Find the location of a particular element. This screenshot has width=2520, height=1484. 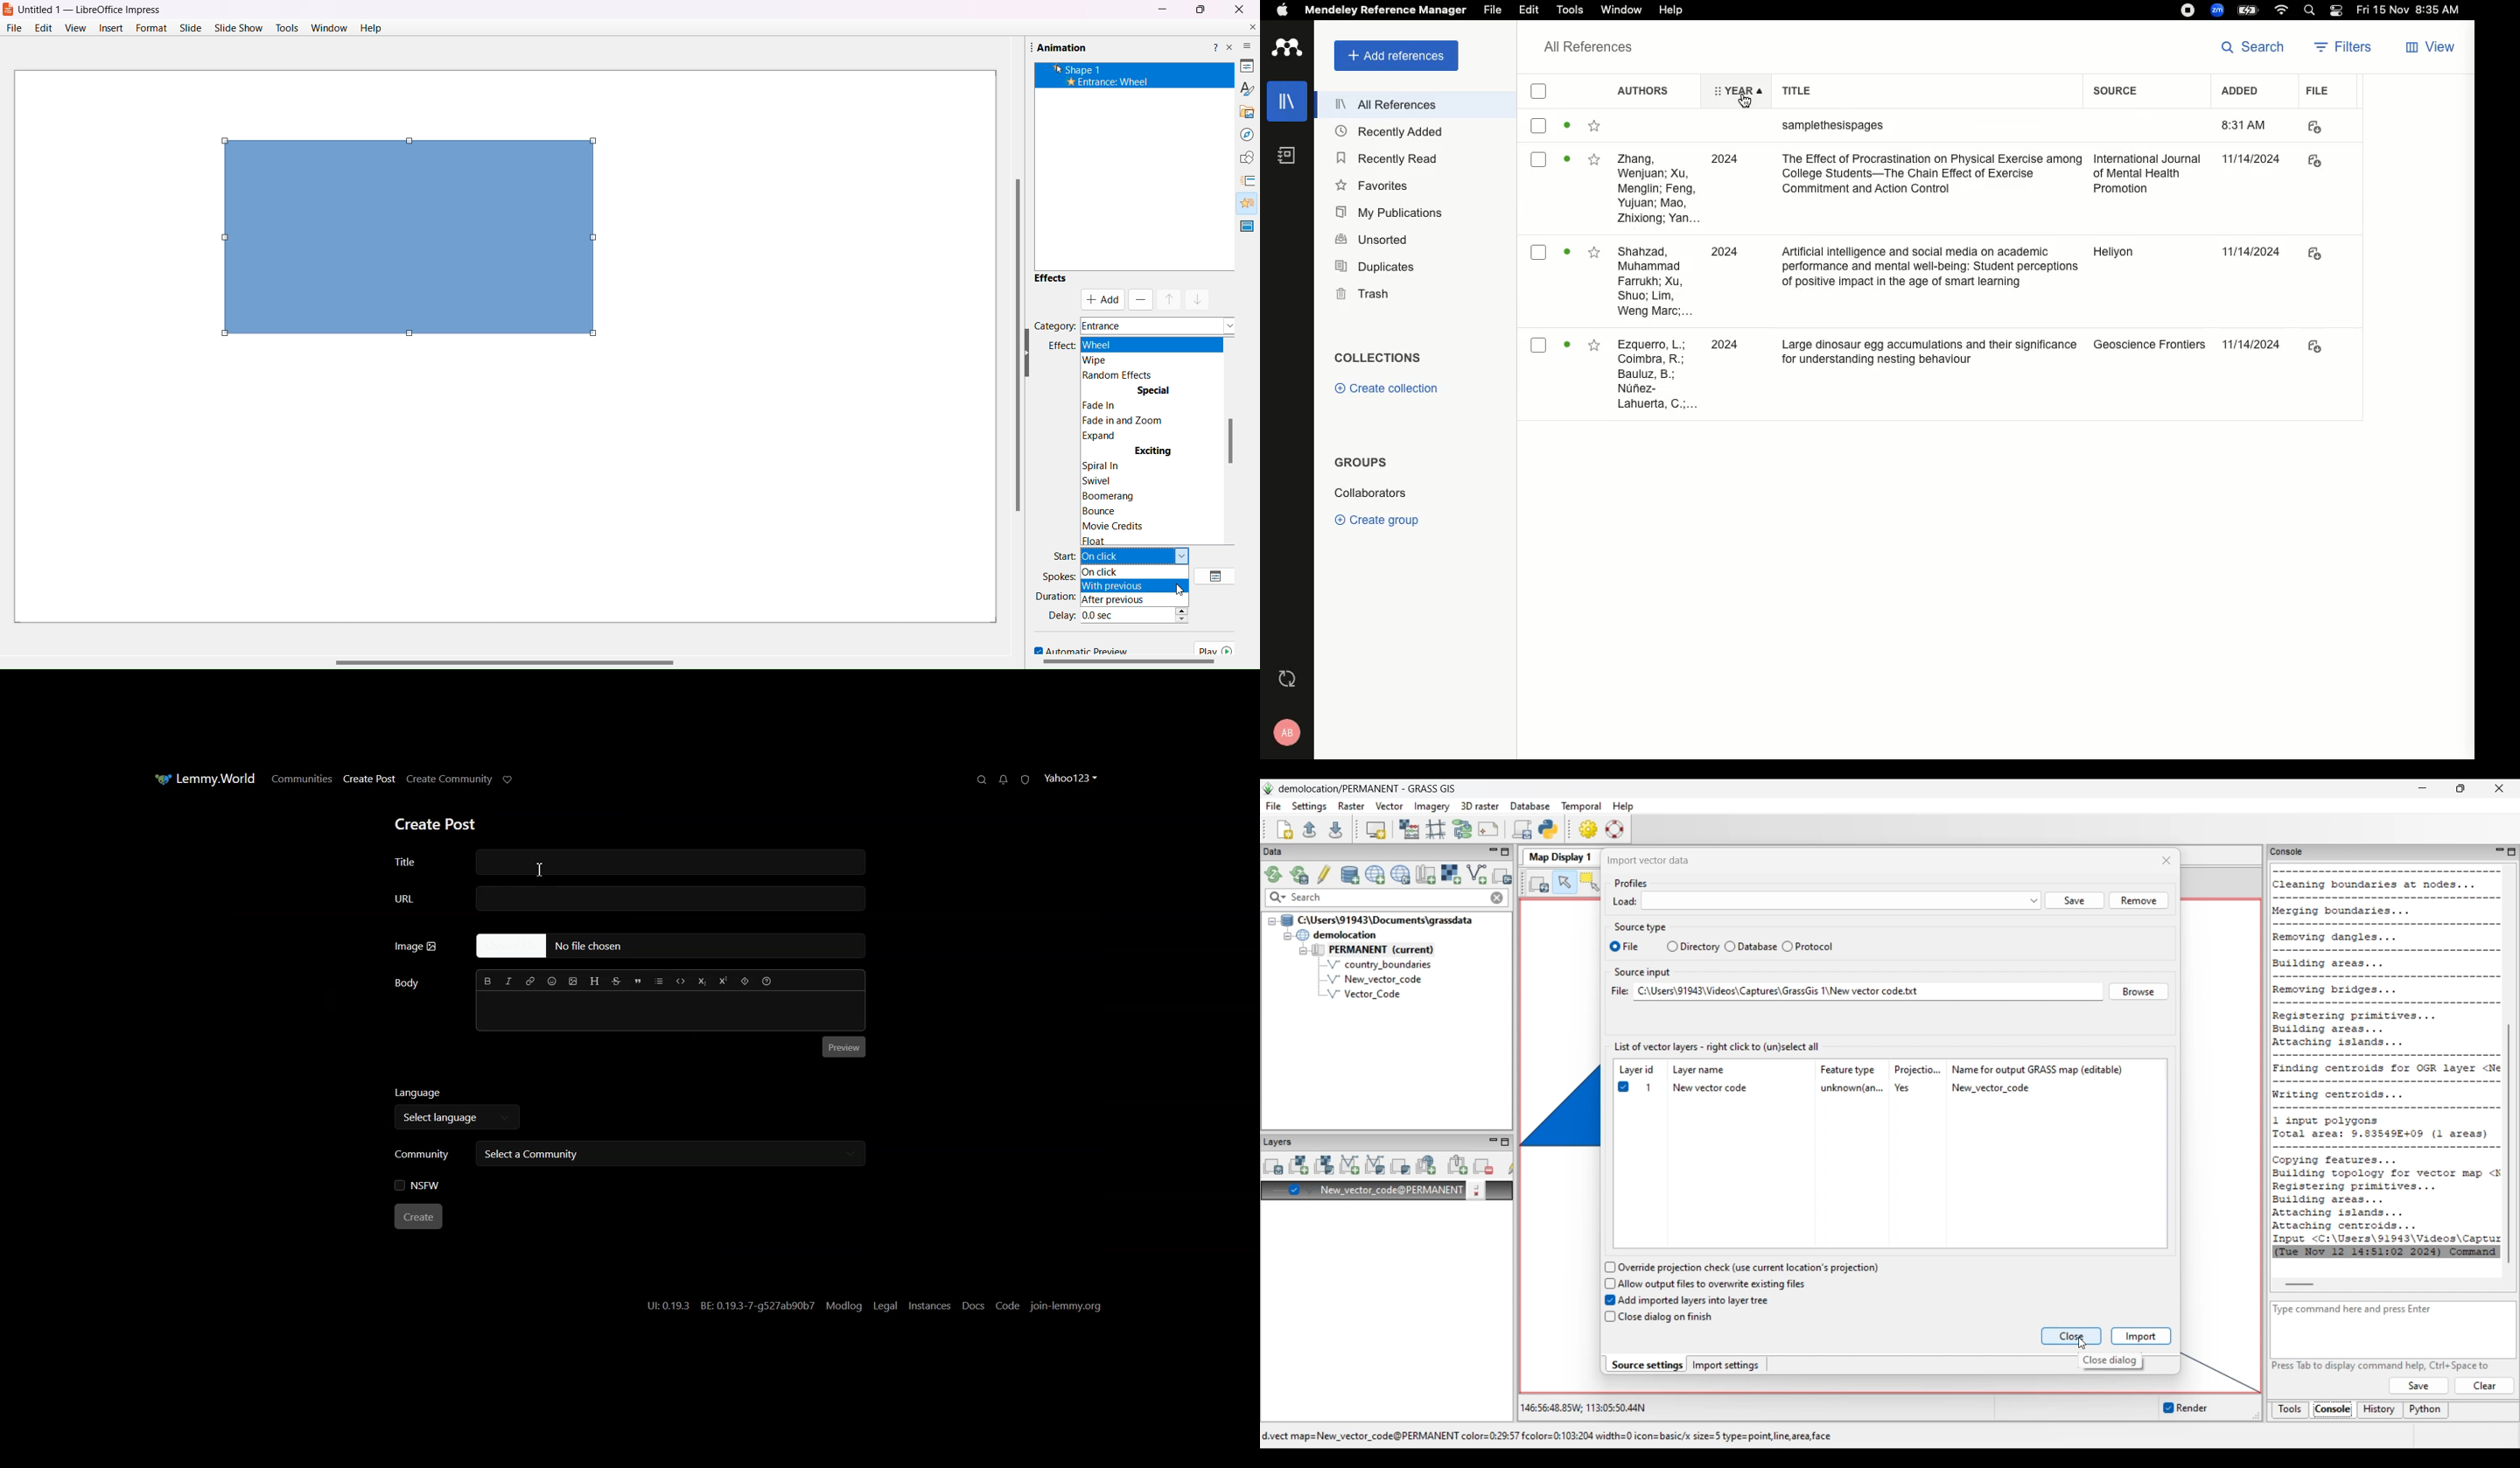

 is located at coordinates (2256, 342).